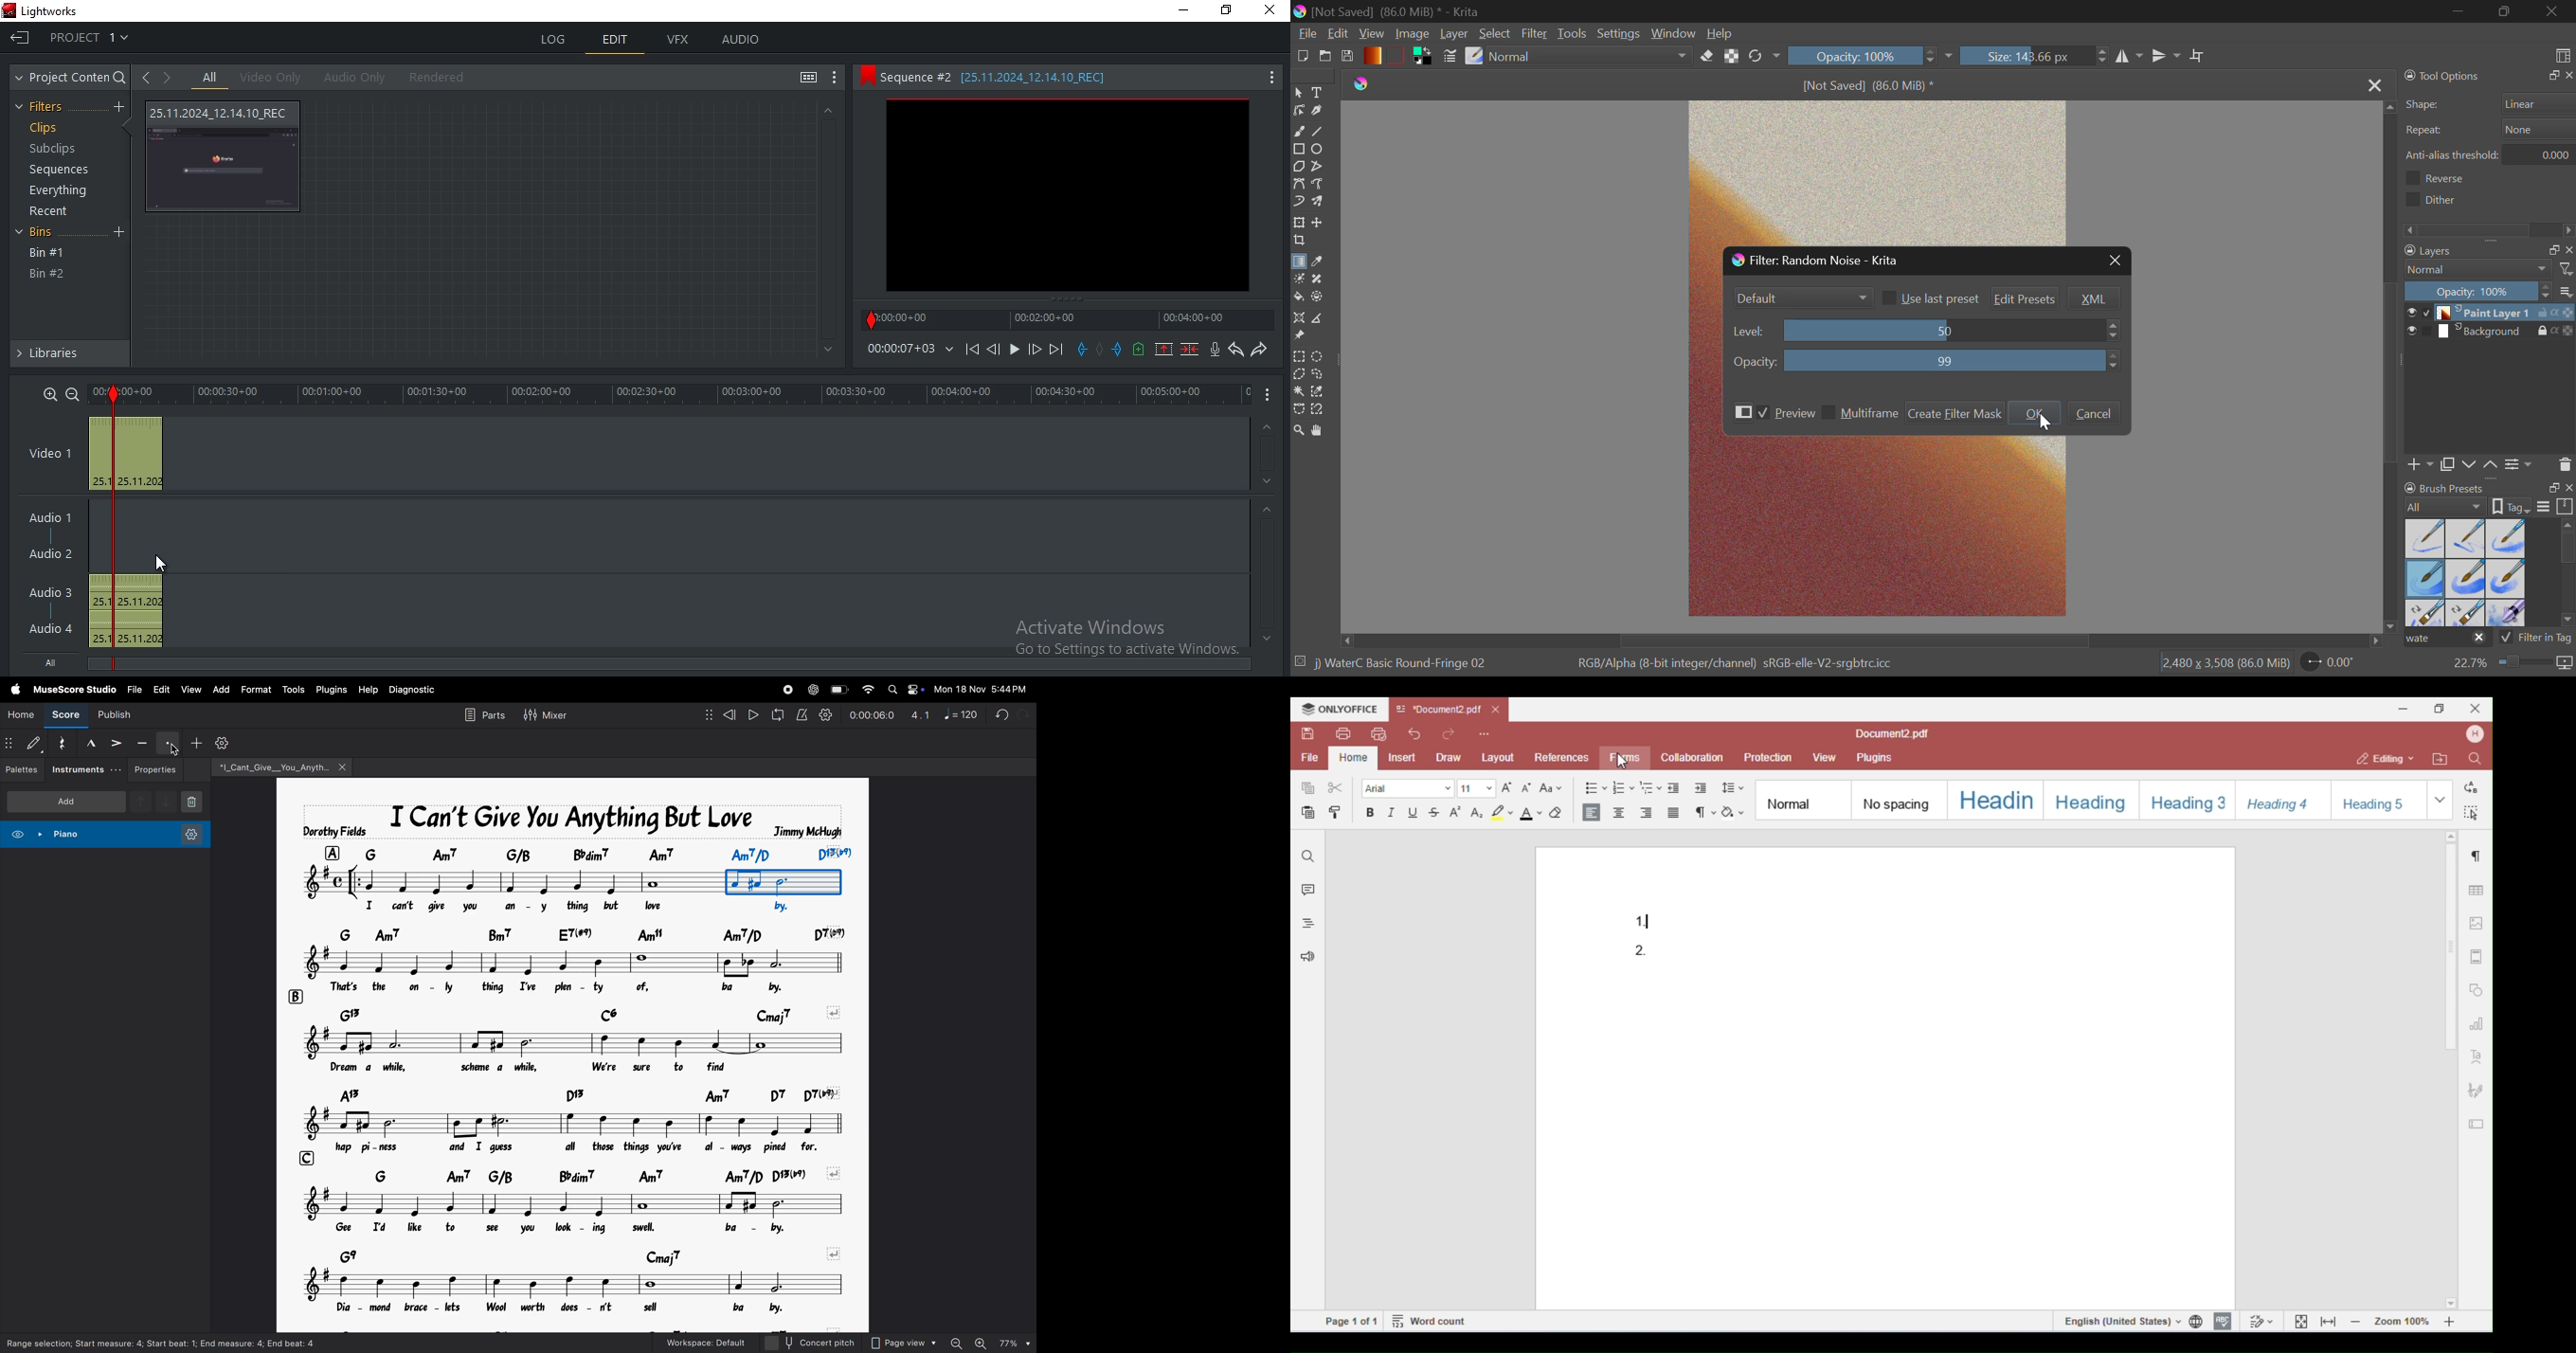 The width and height of the screenshot is (2576, 1372). What do you see at coordinates (281, 769) in the screenshot?
I see `file name` at bounding box center [281, 769].